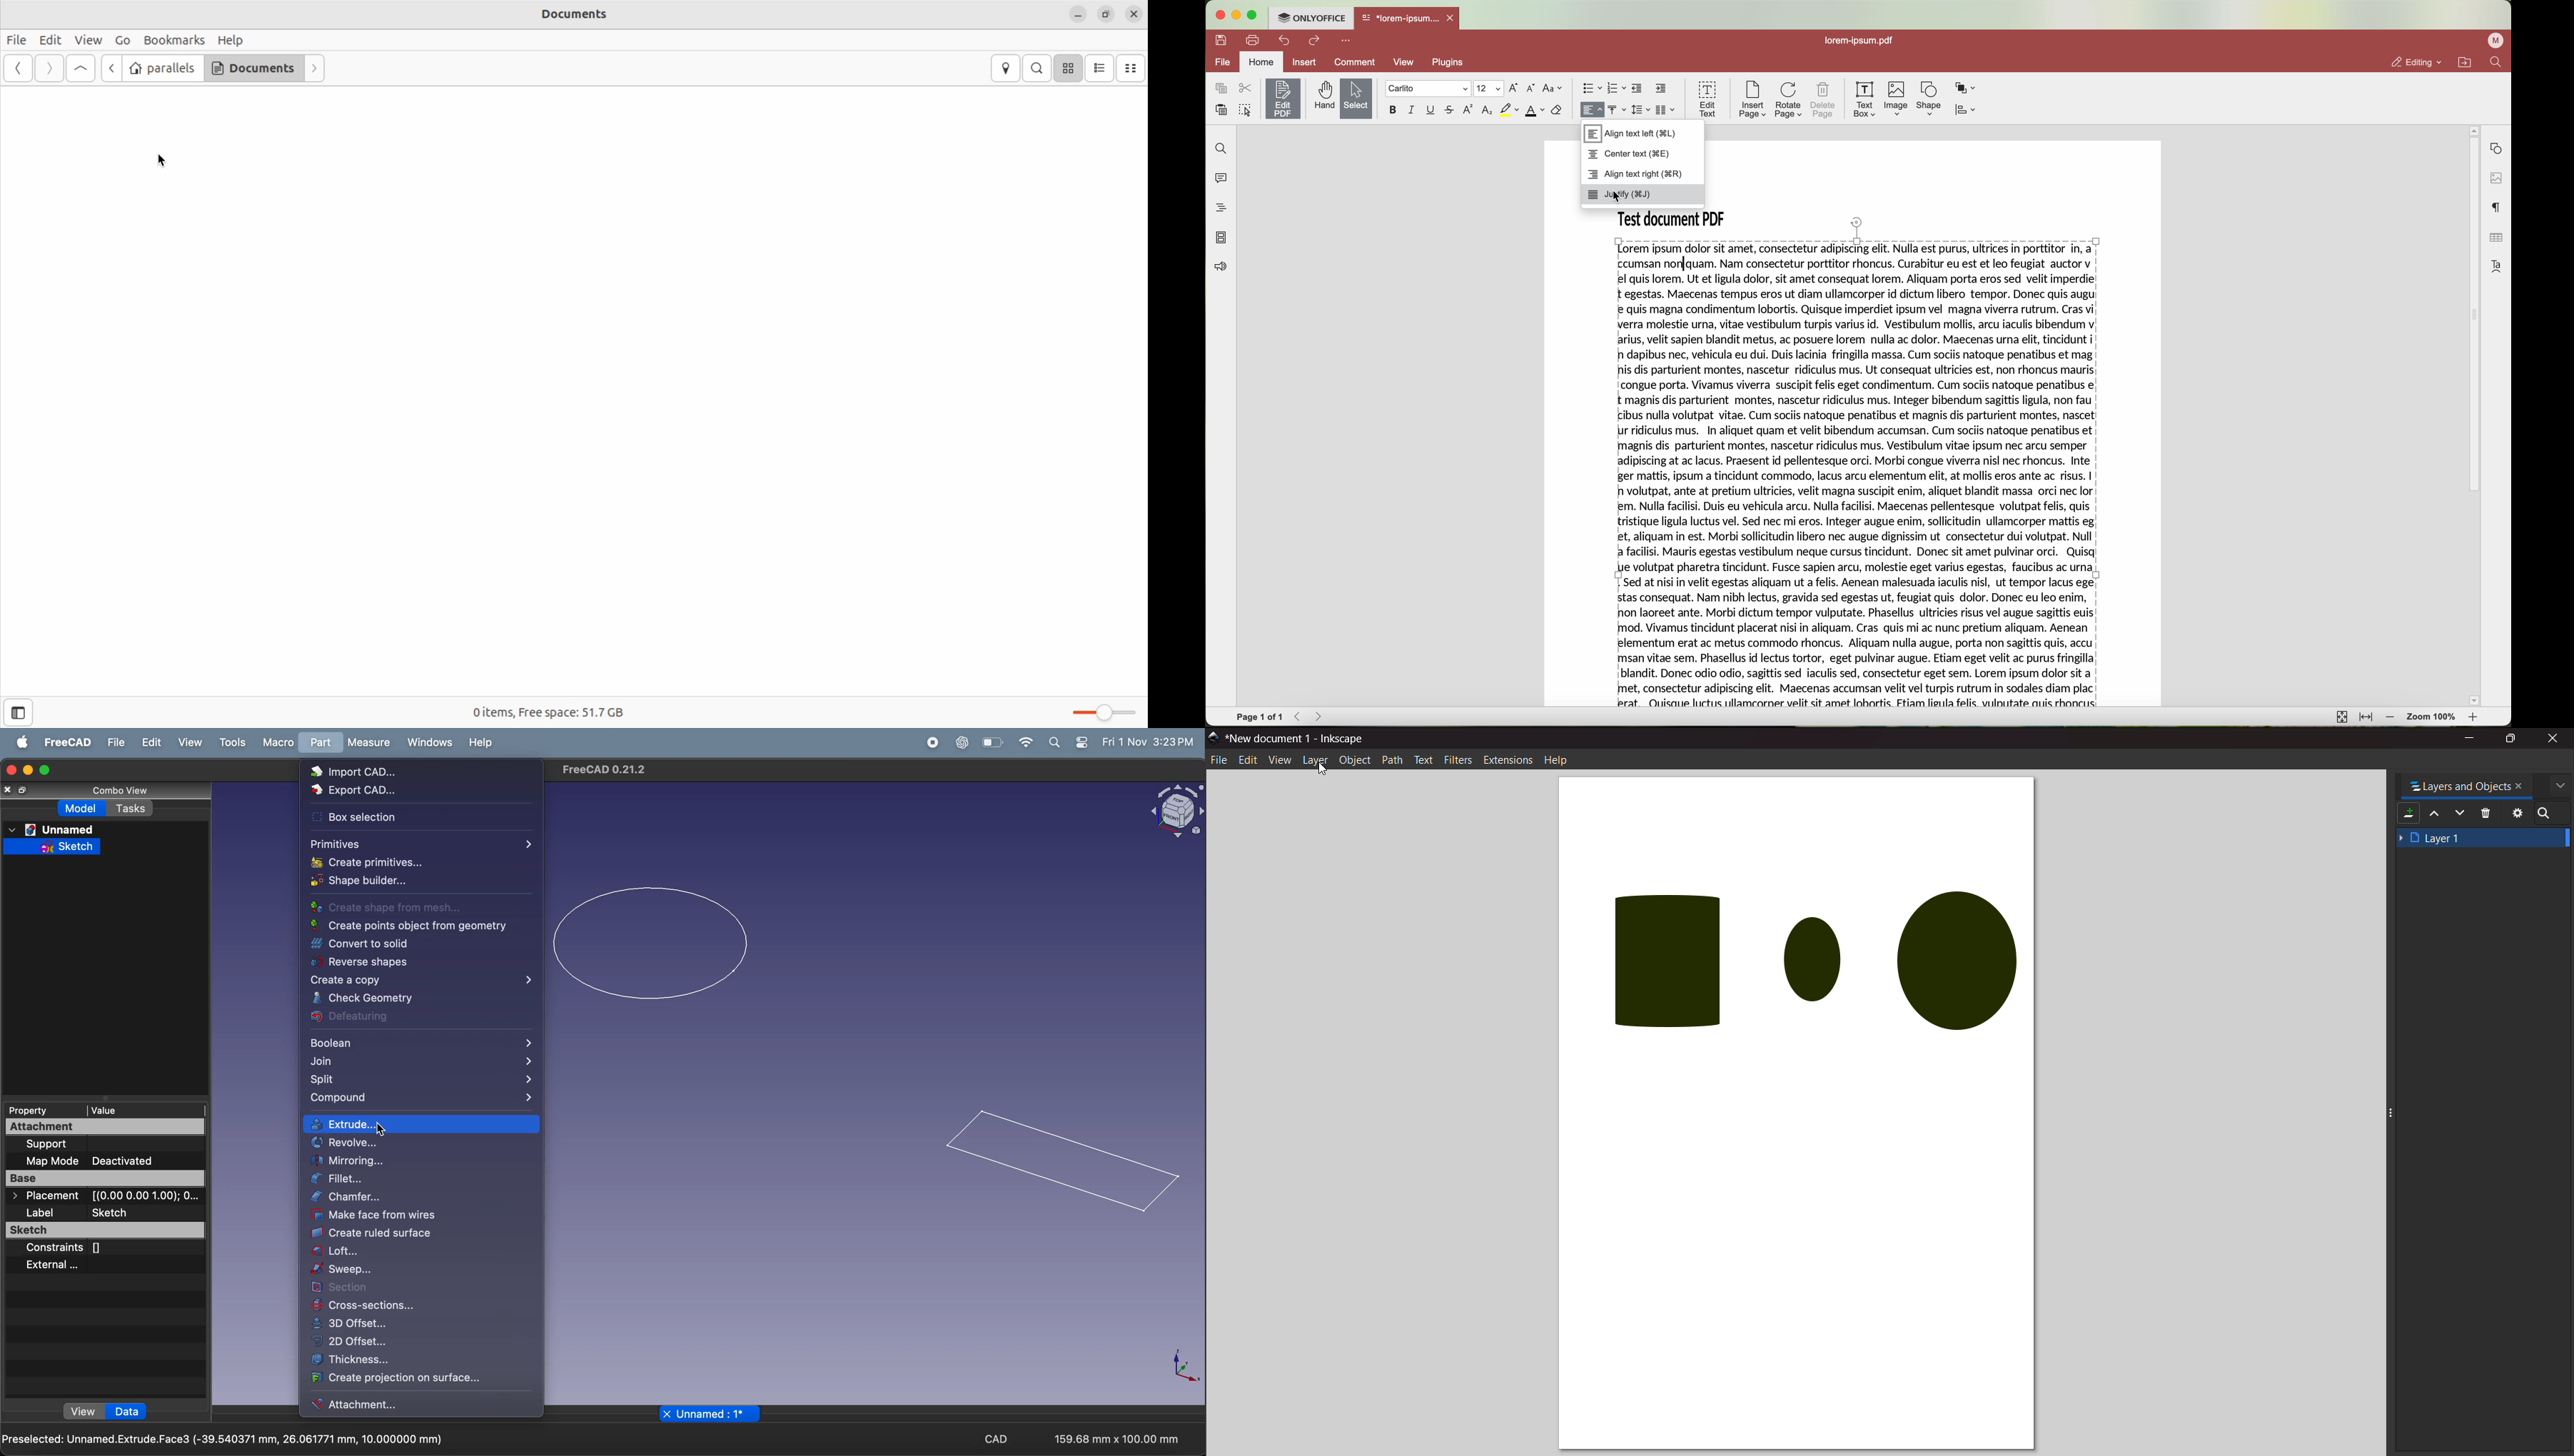  I want to click on cursor, so click(383, 1129).